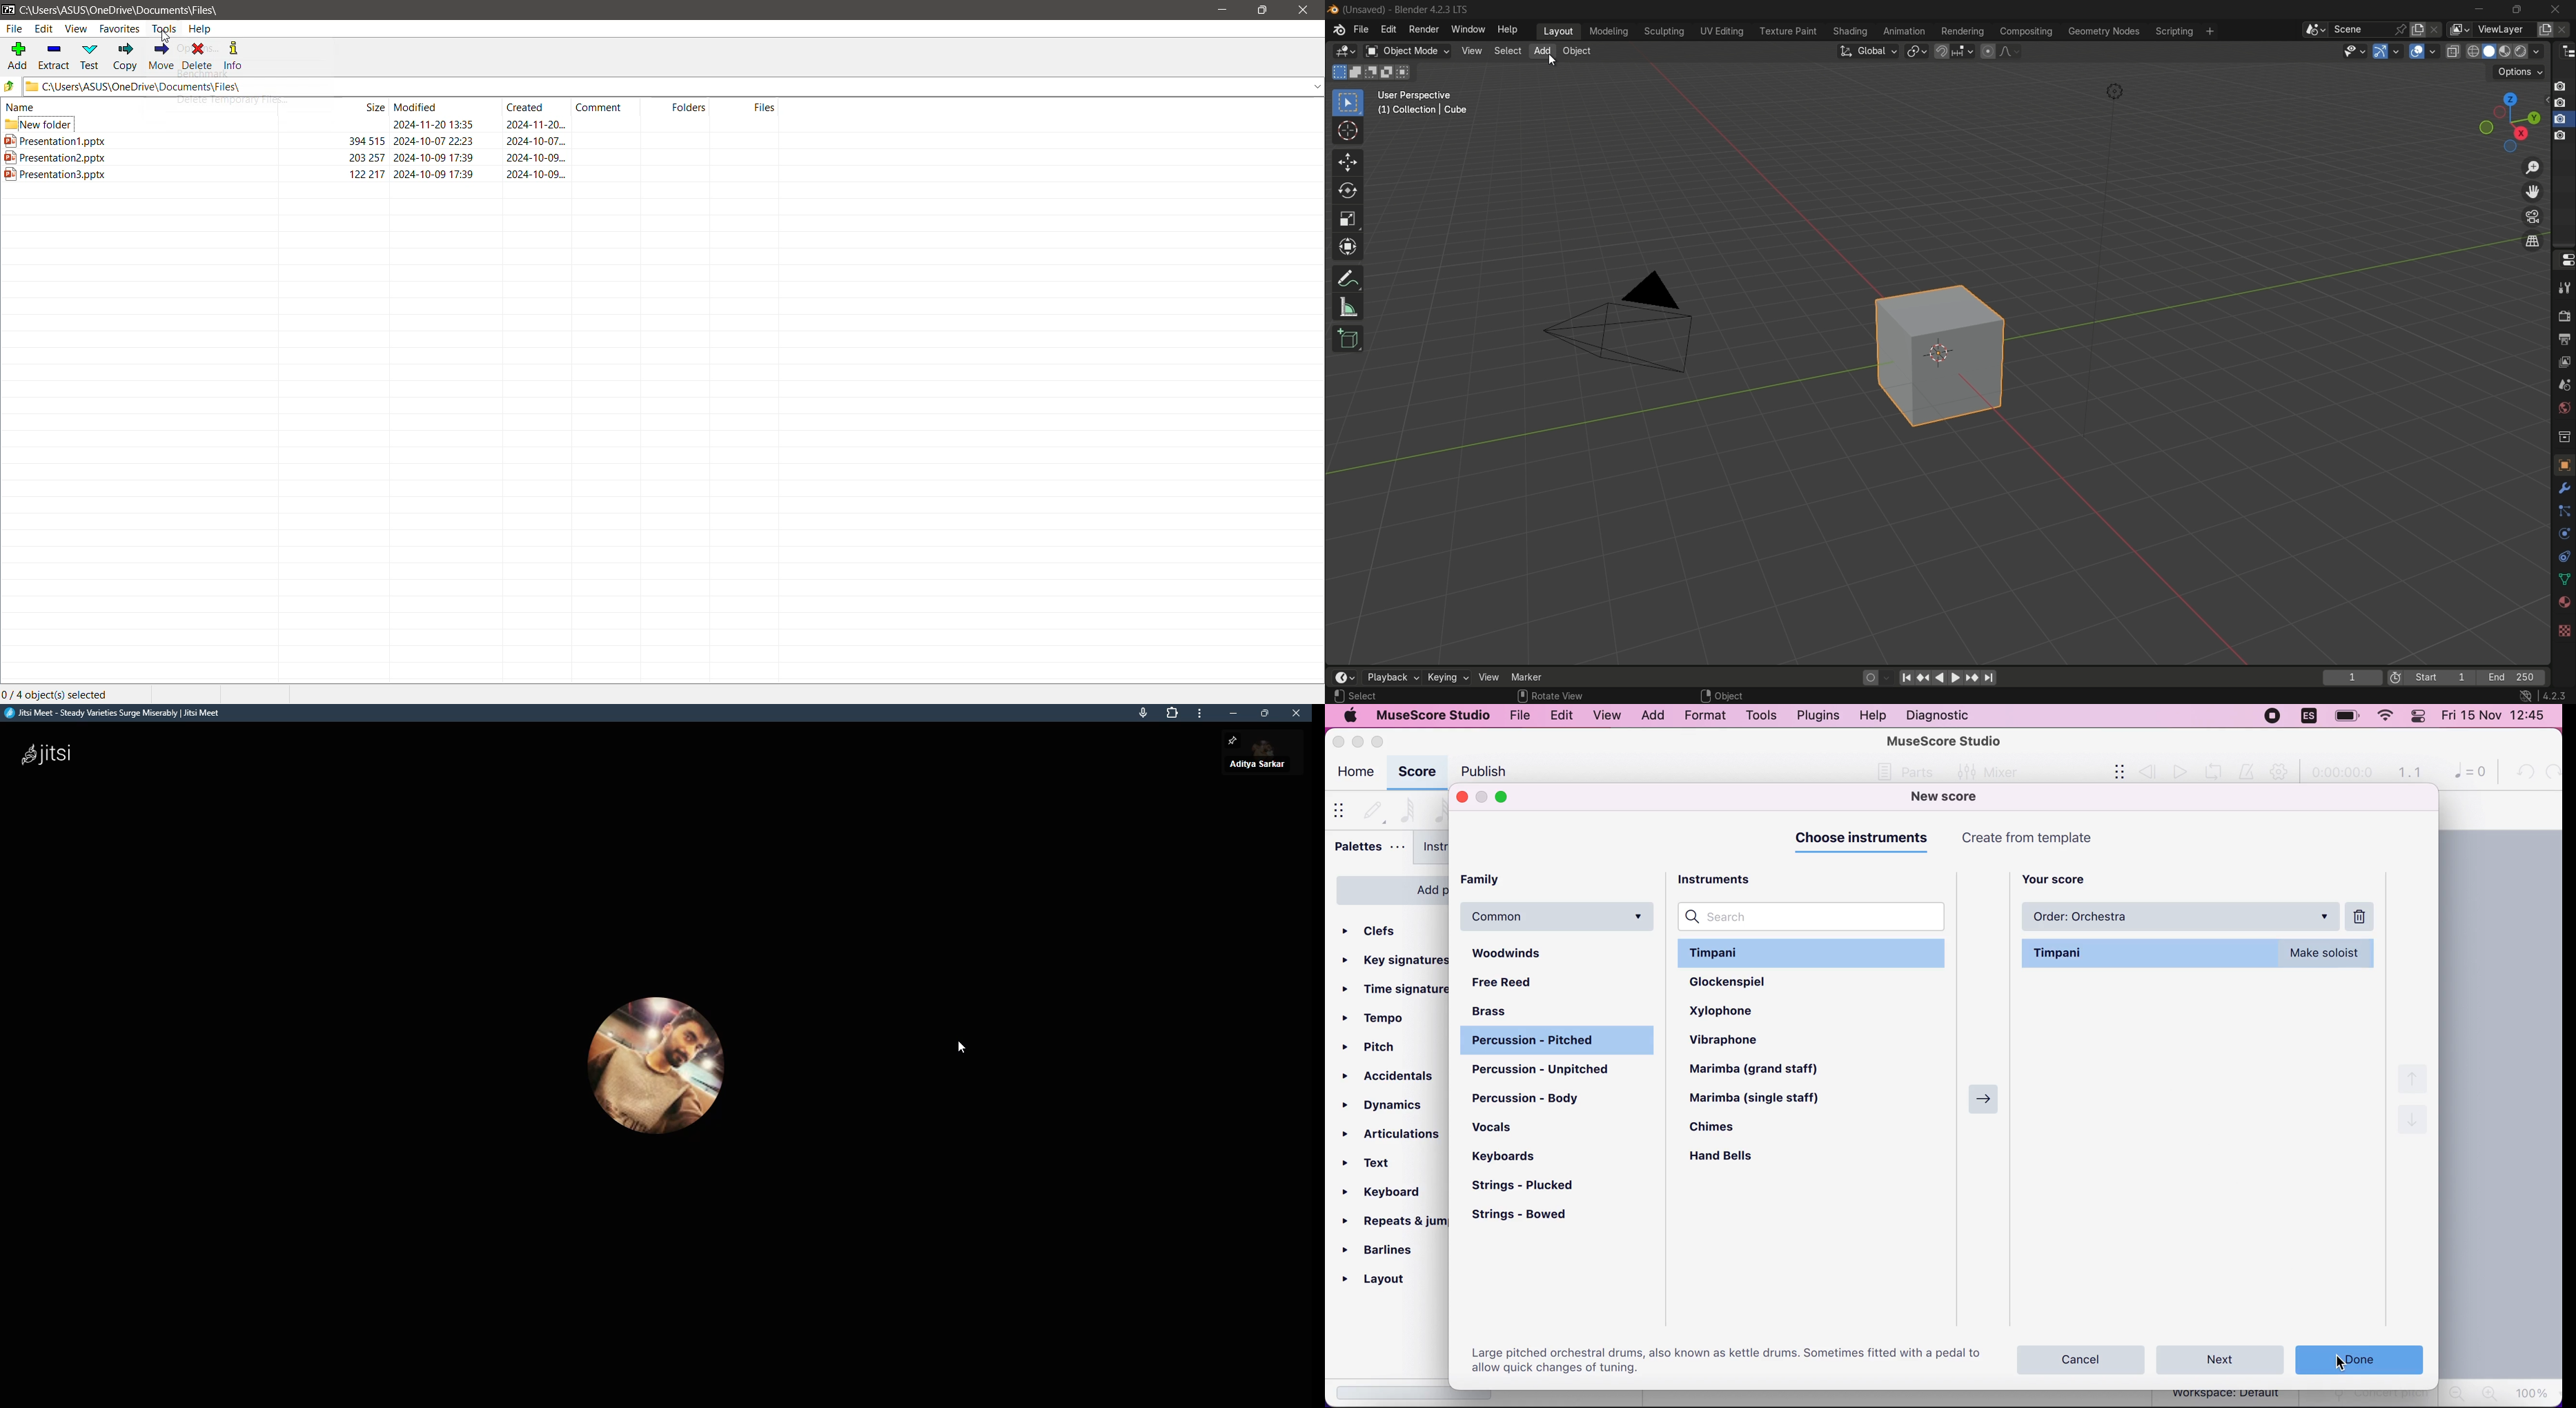 Image resolution: width=2576 pixels, height=1428 pixels. I want to click on Right, so click(1980, 1097).